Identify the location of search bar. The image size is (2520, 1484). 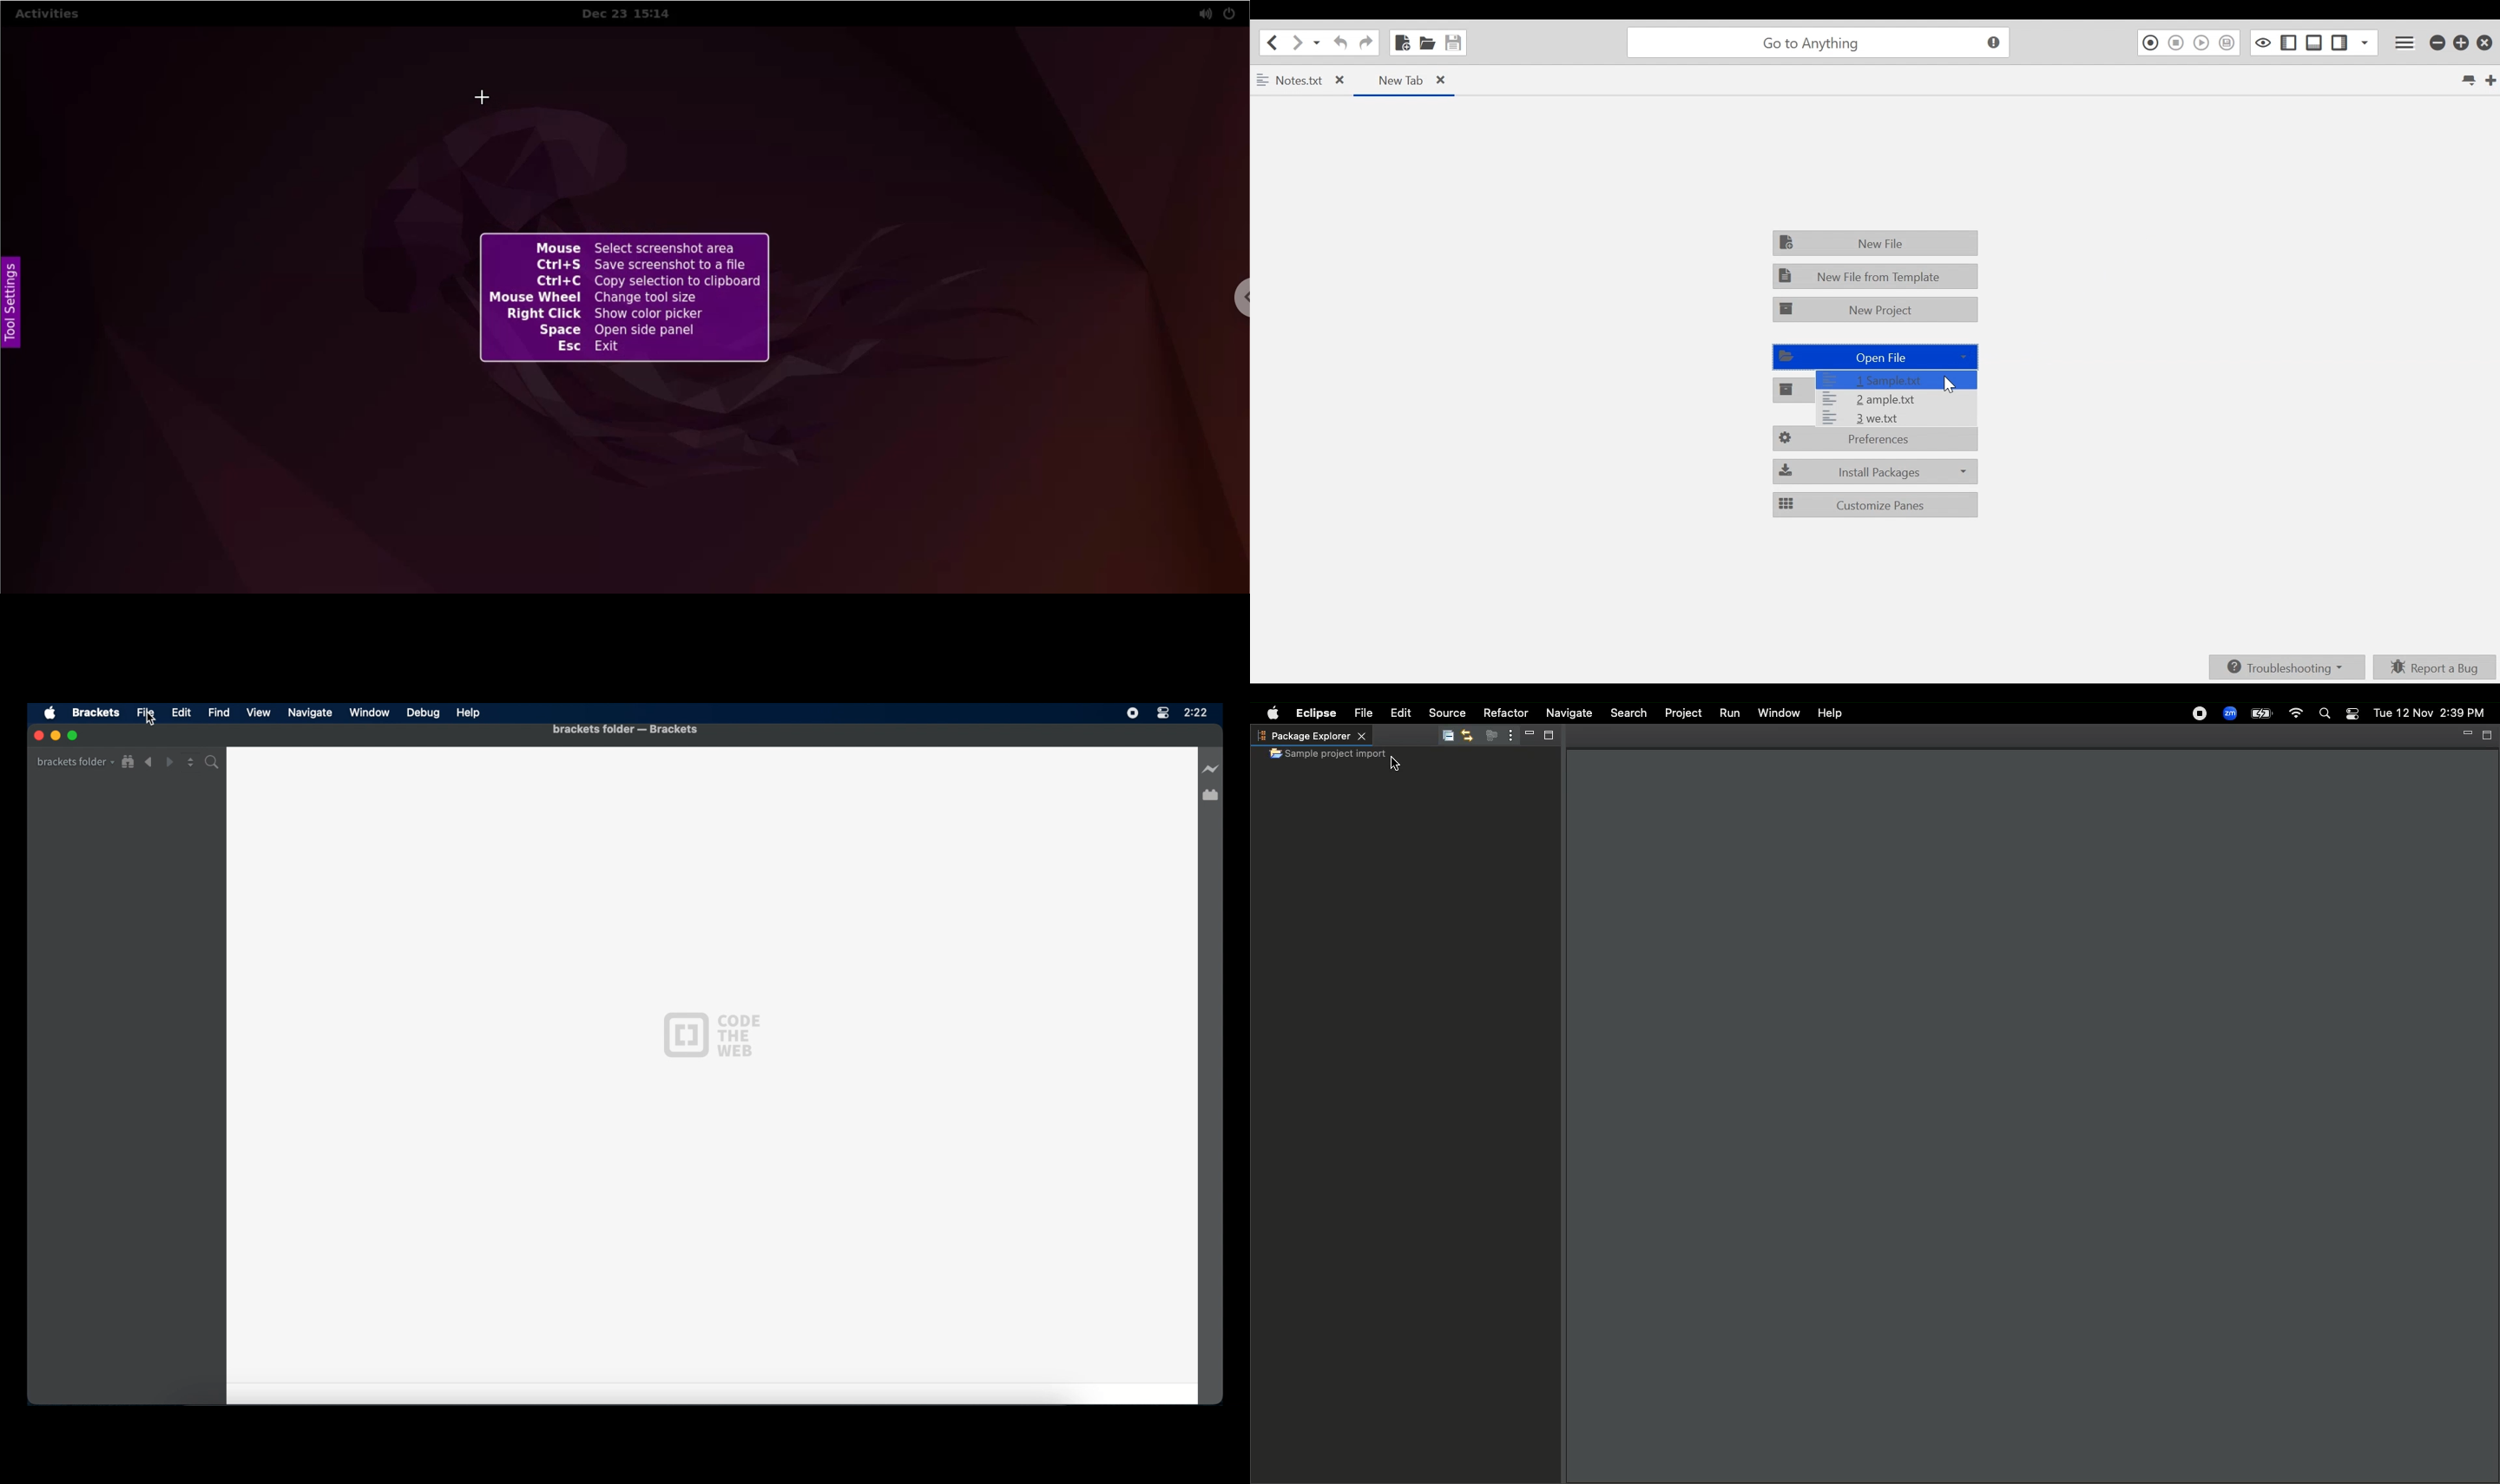
(214, 762).